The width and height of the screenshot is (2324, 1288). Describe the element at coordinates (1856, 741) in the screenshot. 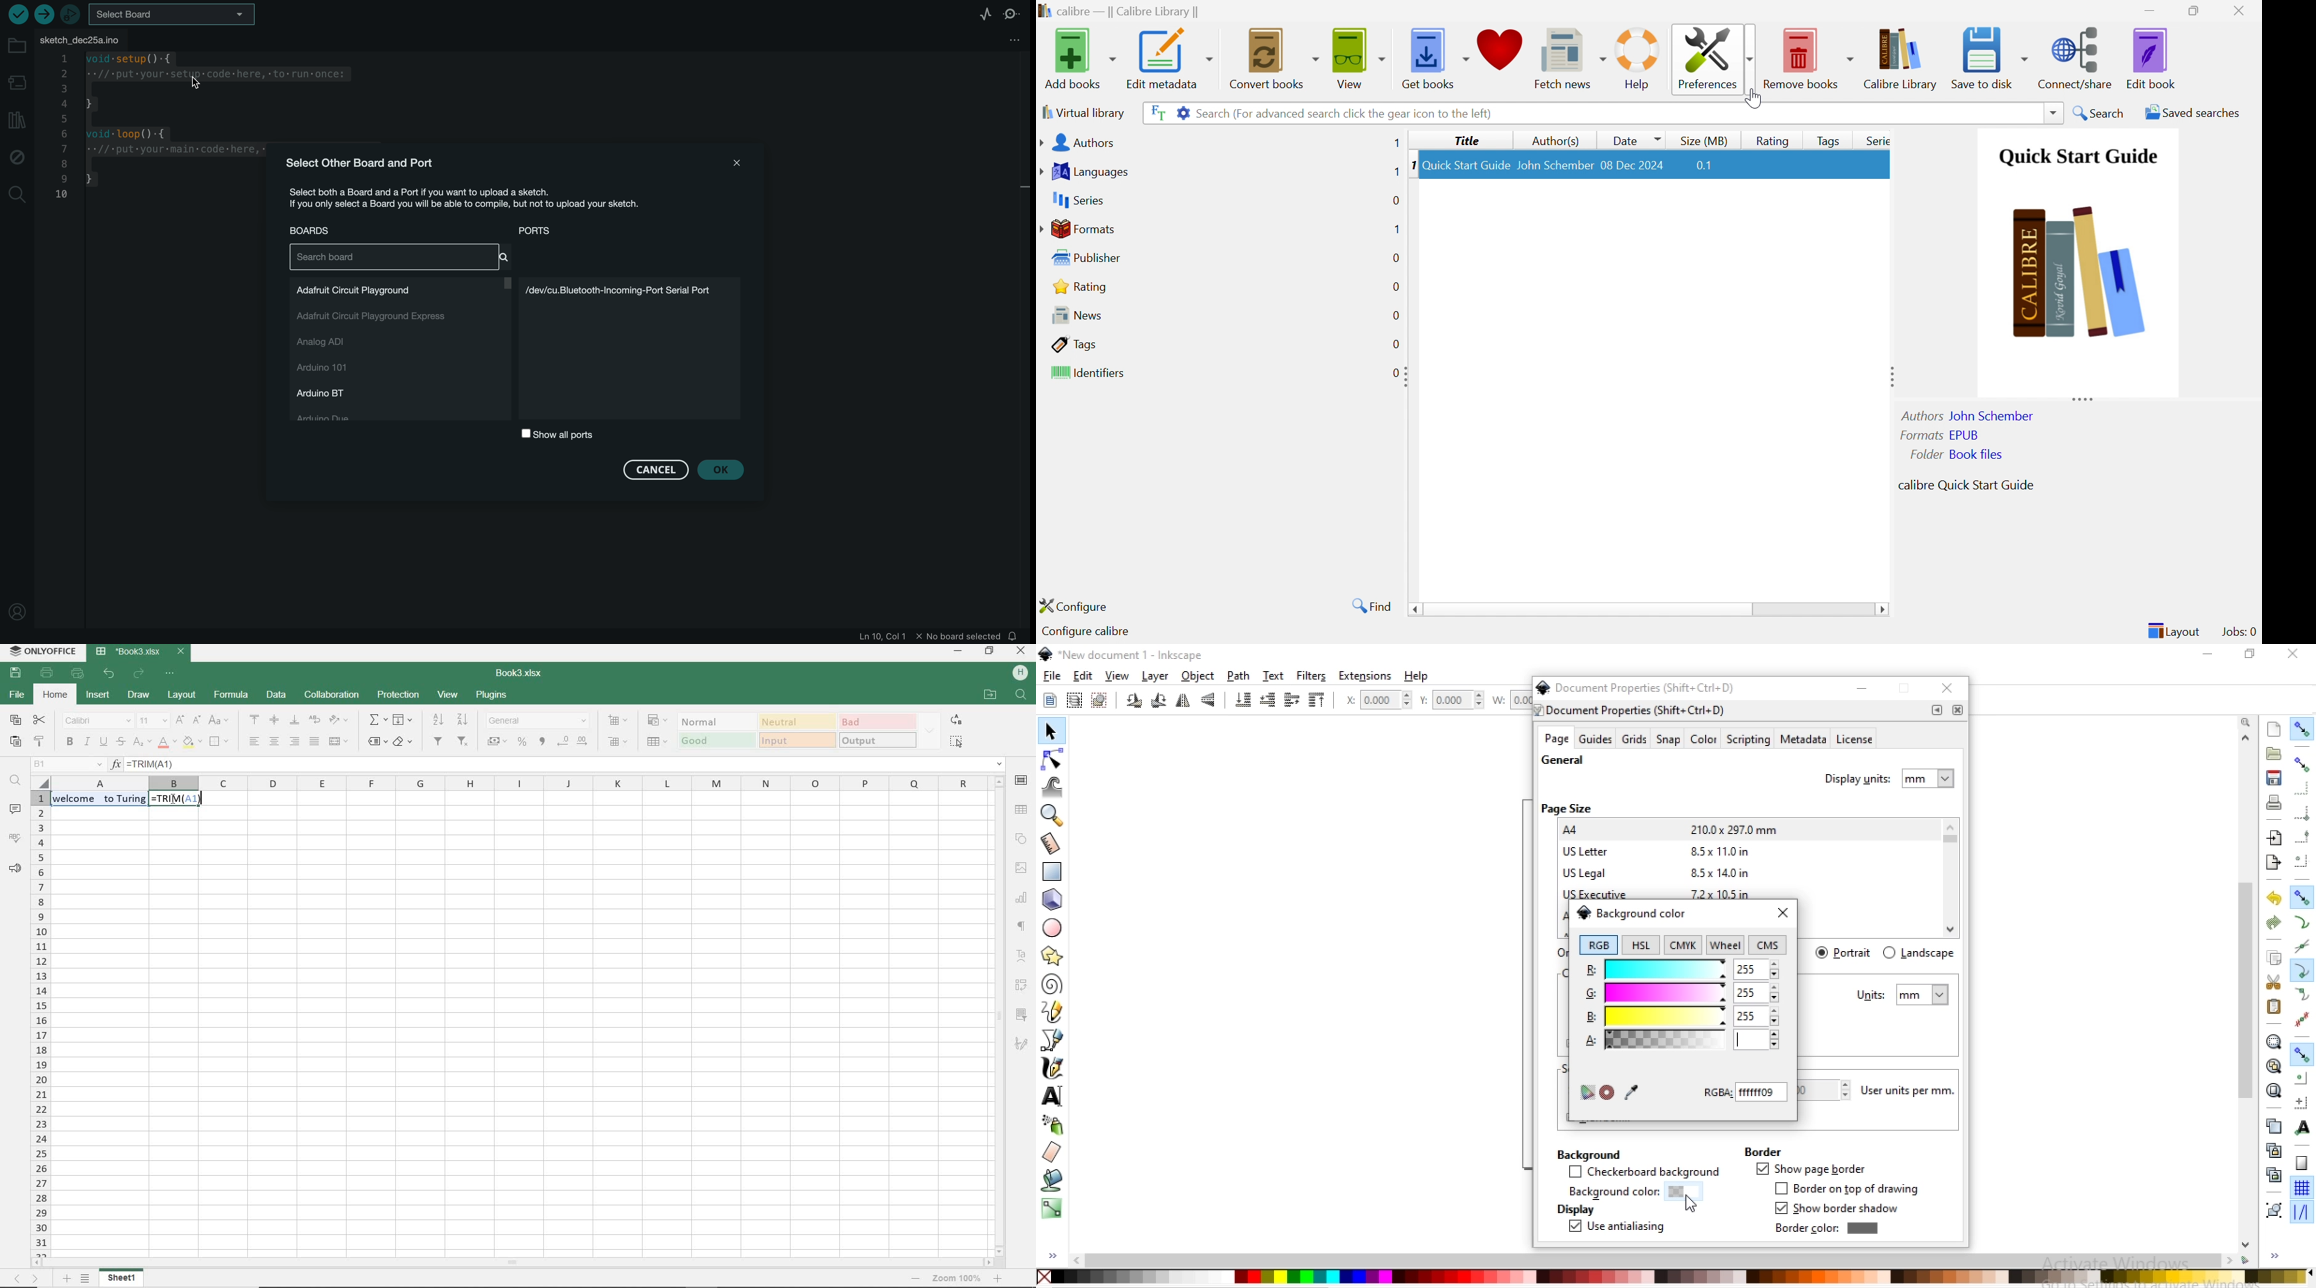

I see `license` at that location.